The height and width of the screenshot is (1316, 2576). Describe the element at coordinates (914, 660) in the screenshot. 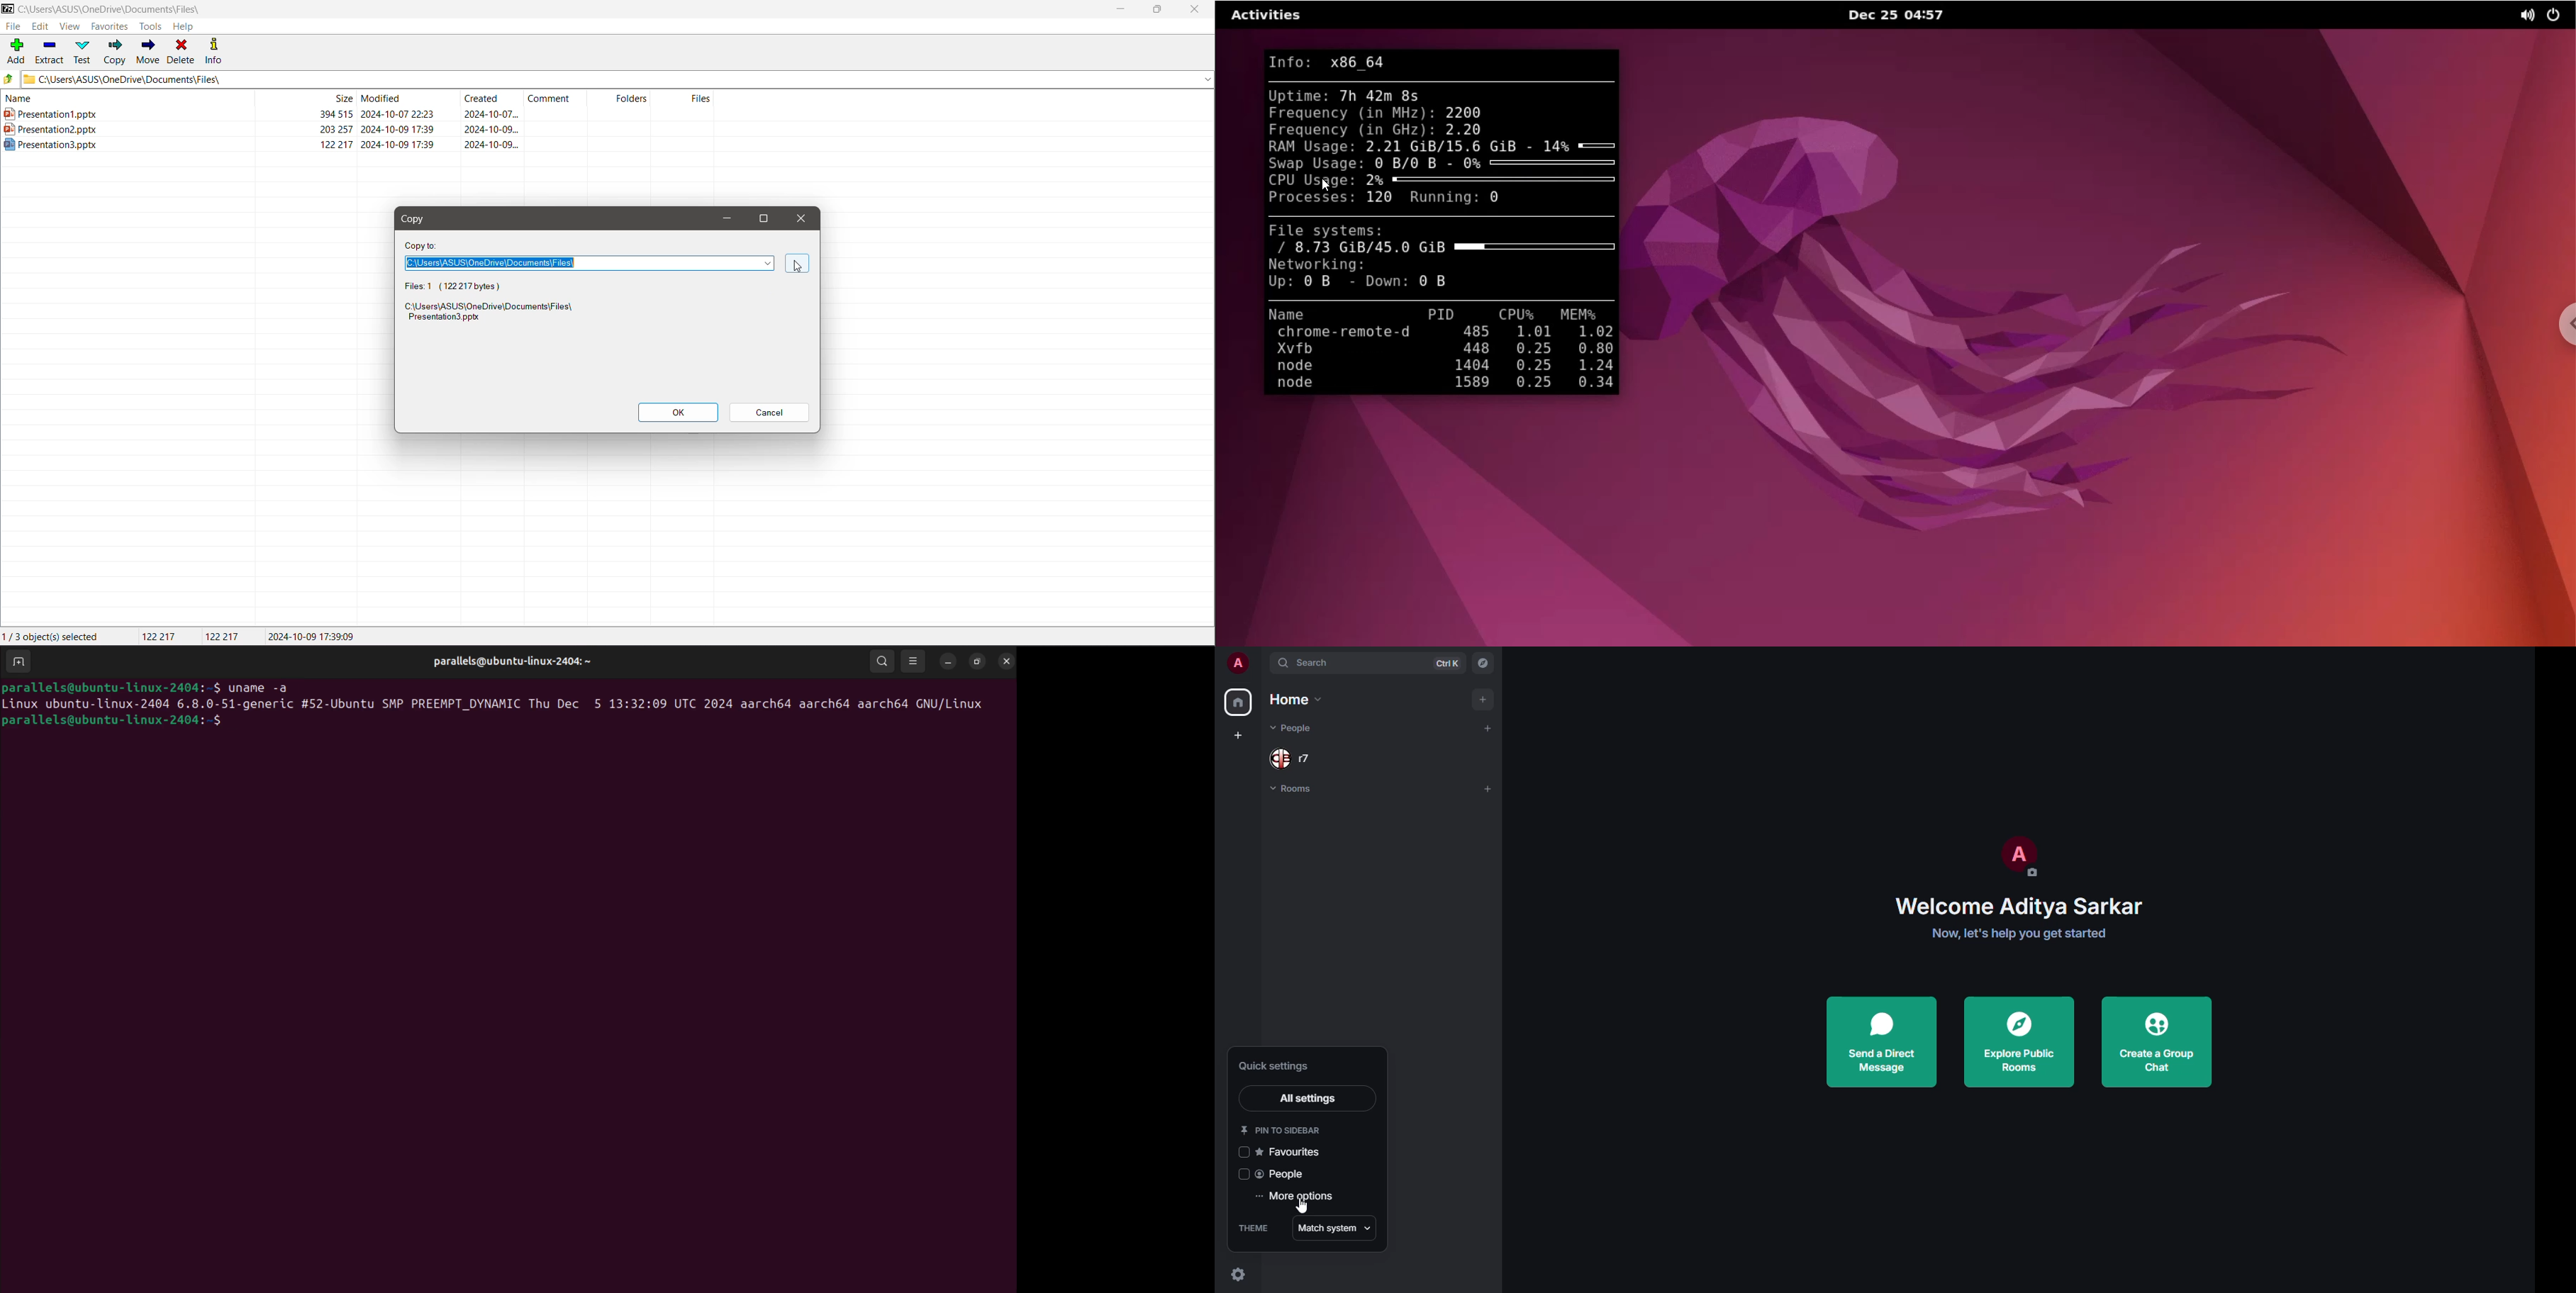

I see `view options` at that location.